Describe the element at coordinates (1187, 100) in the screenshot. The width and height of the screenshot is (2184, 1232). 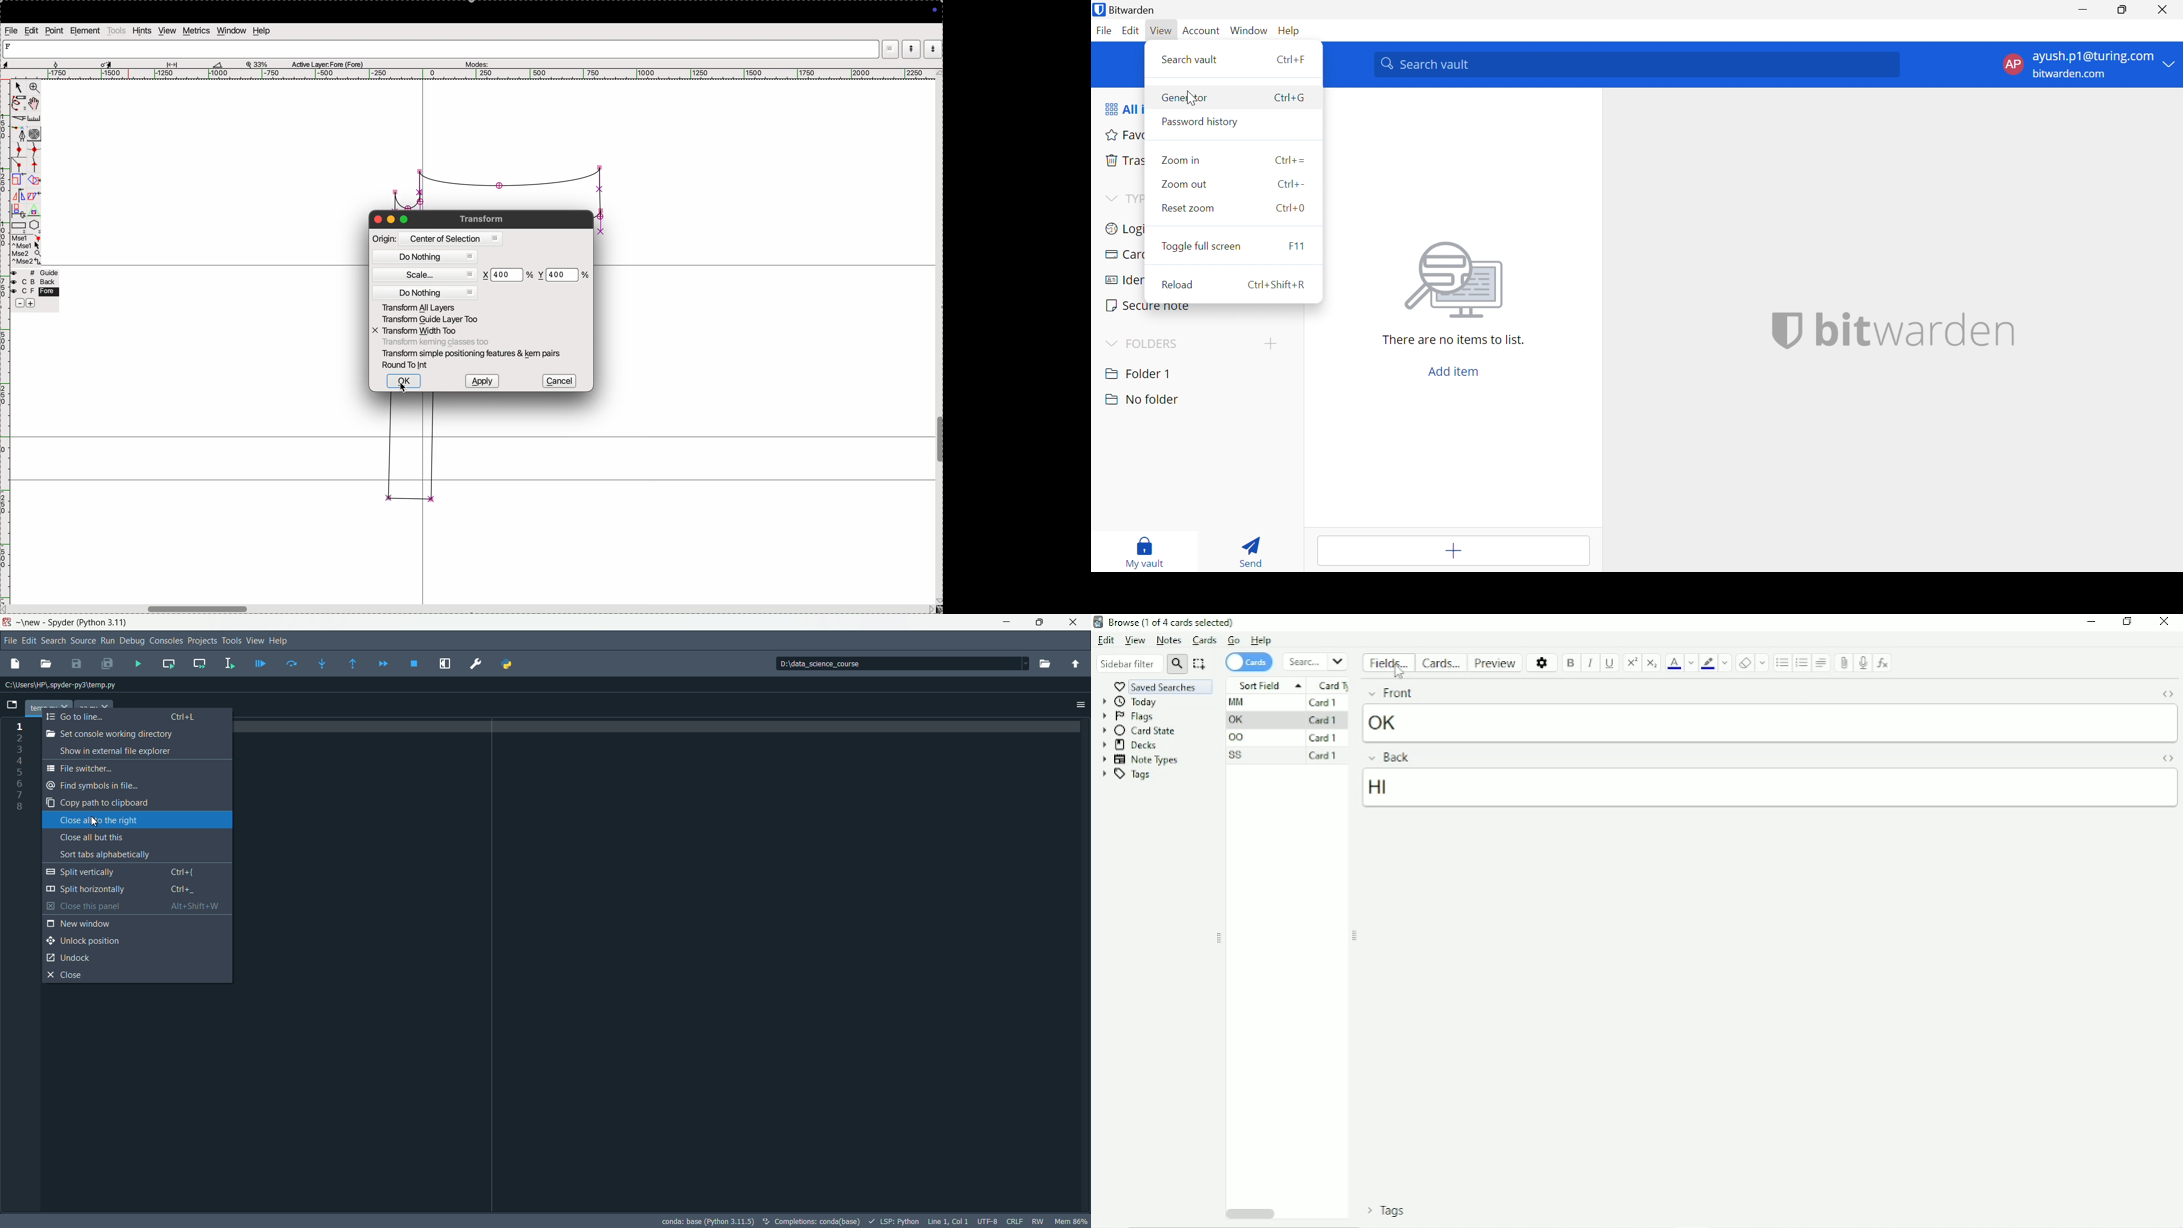
I see `Generator` at that location.